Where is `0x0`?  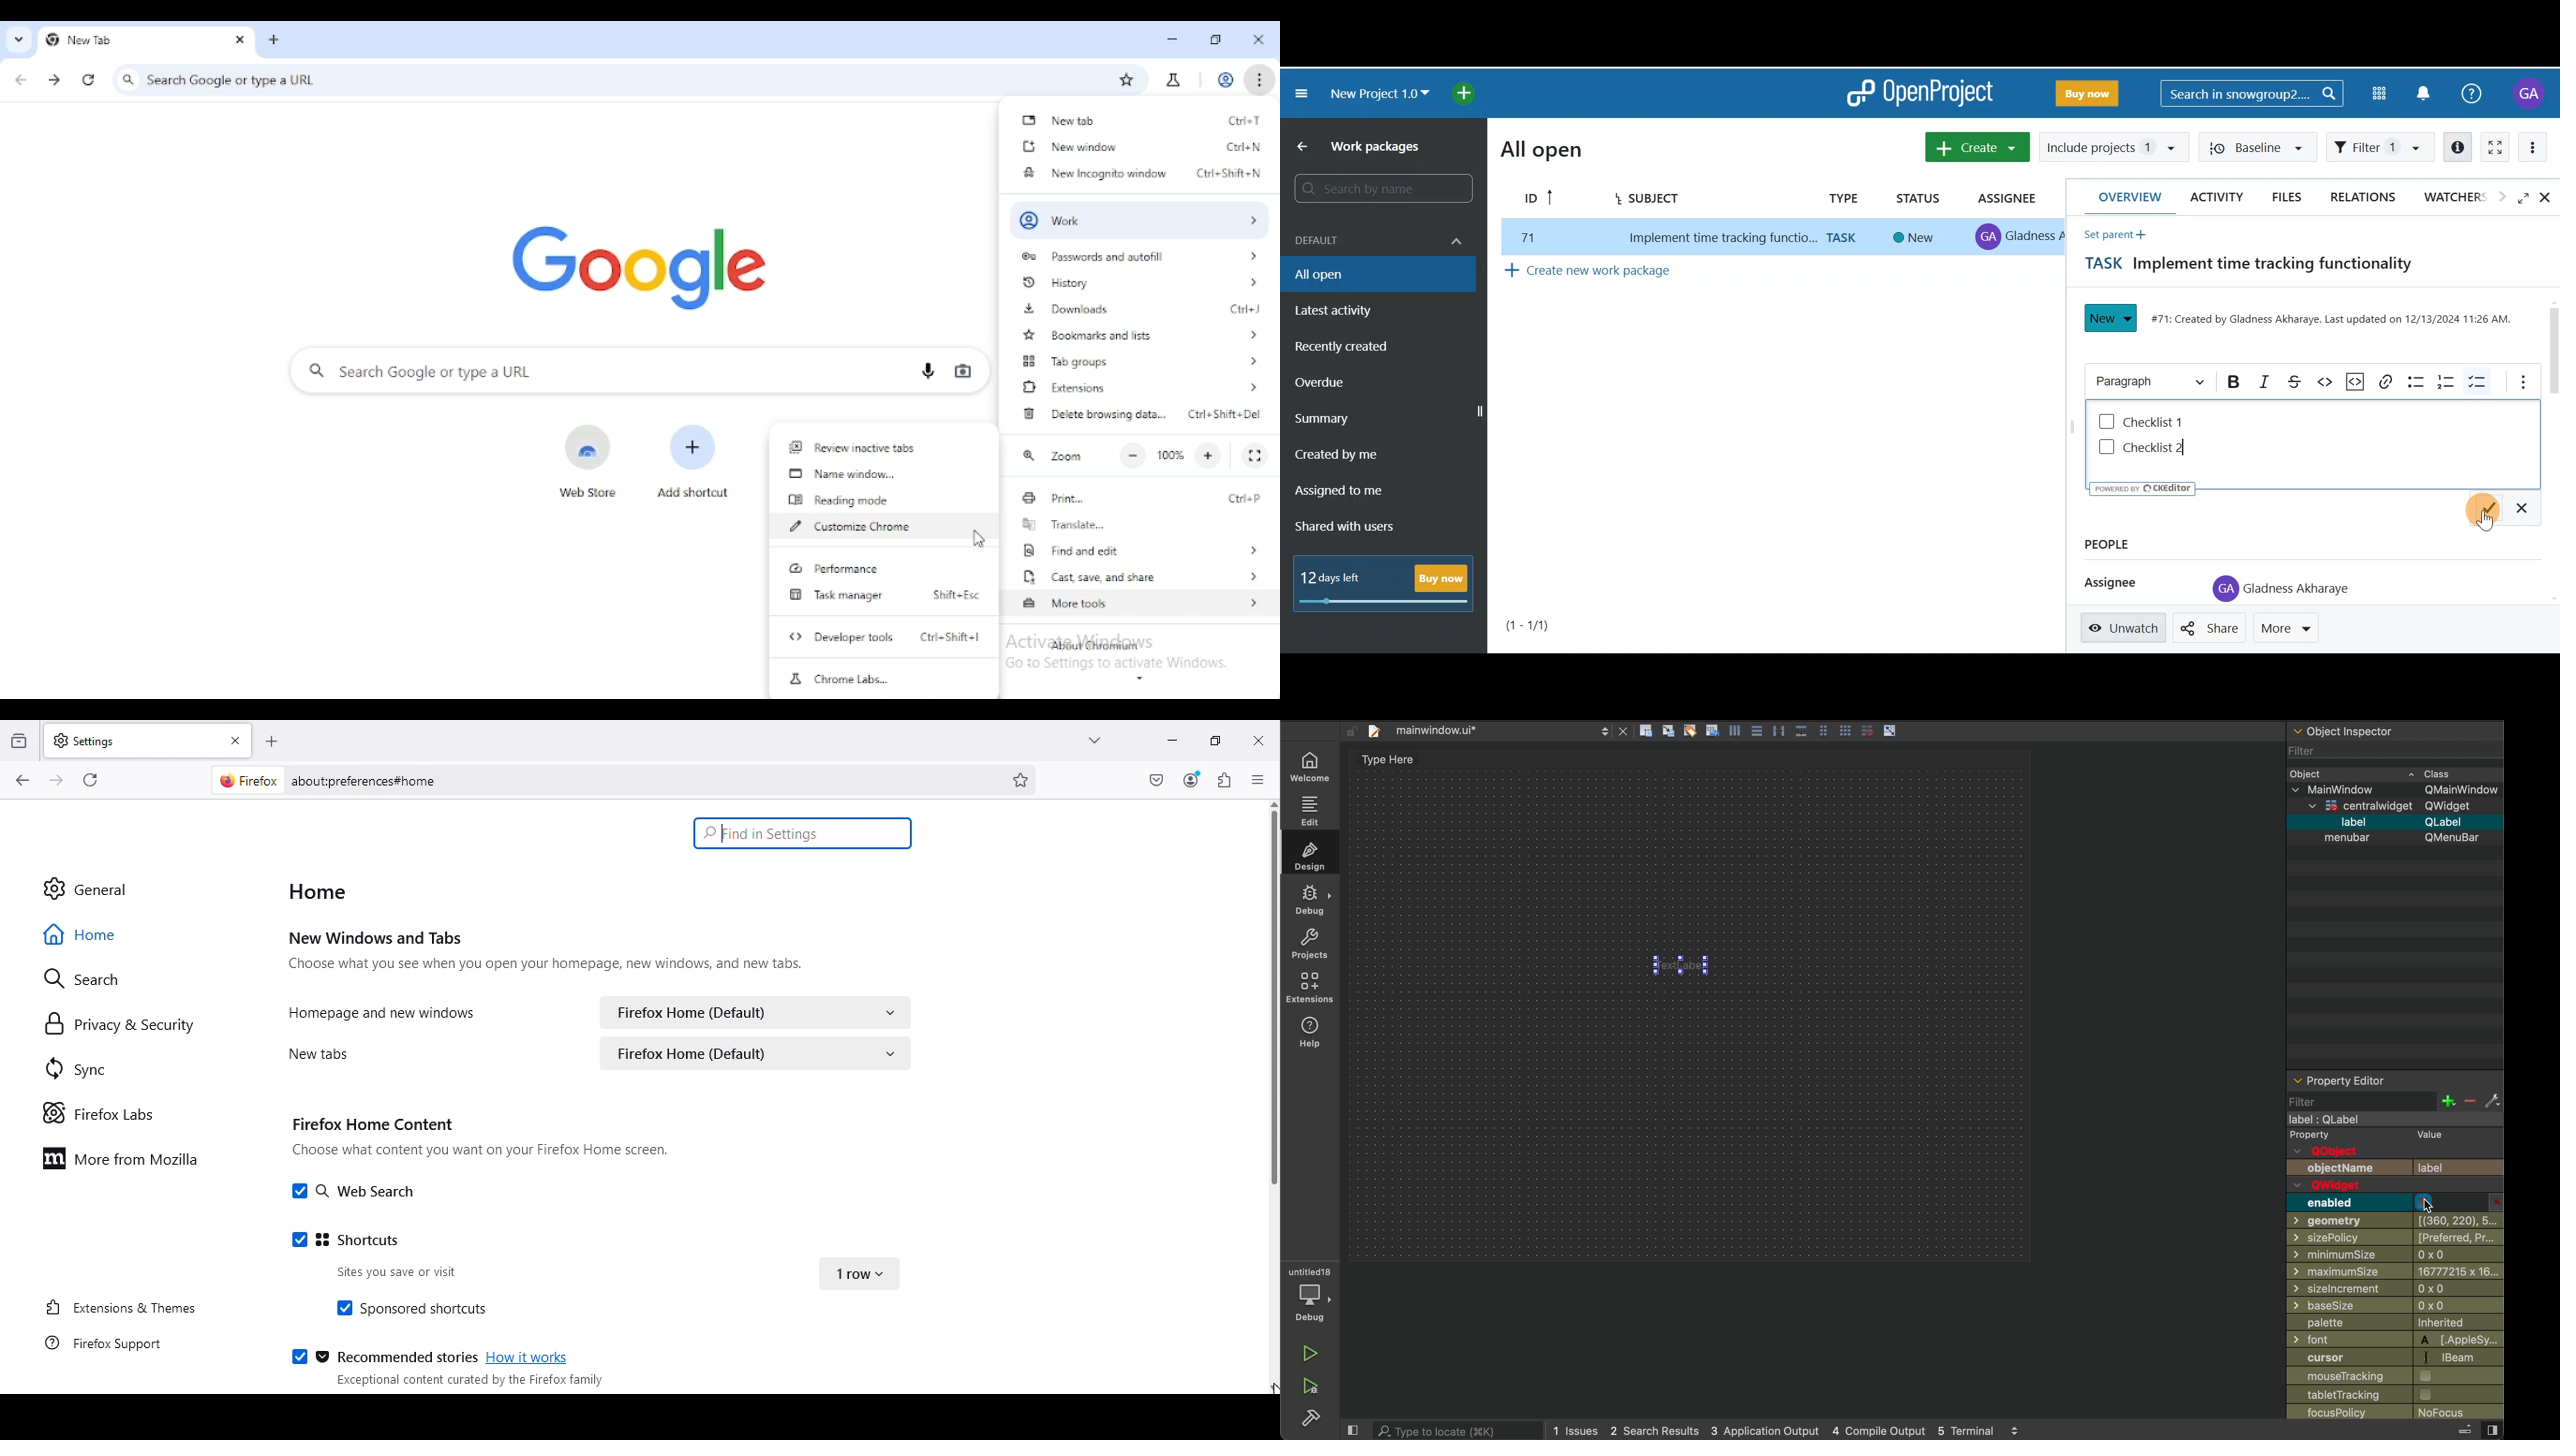 0x0 is located at coordinates (2450, 1306).